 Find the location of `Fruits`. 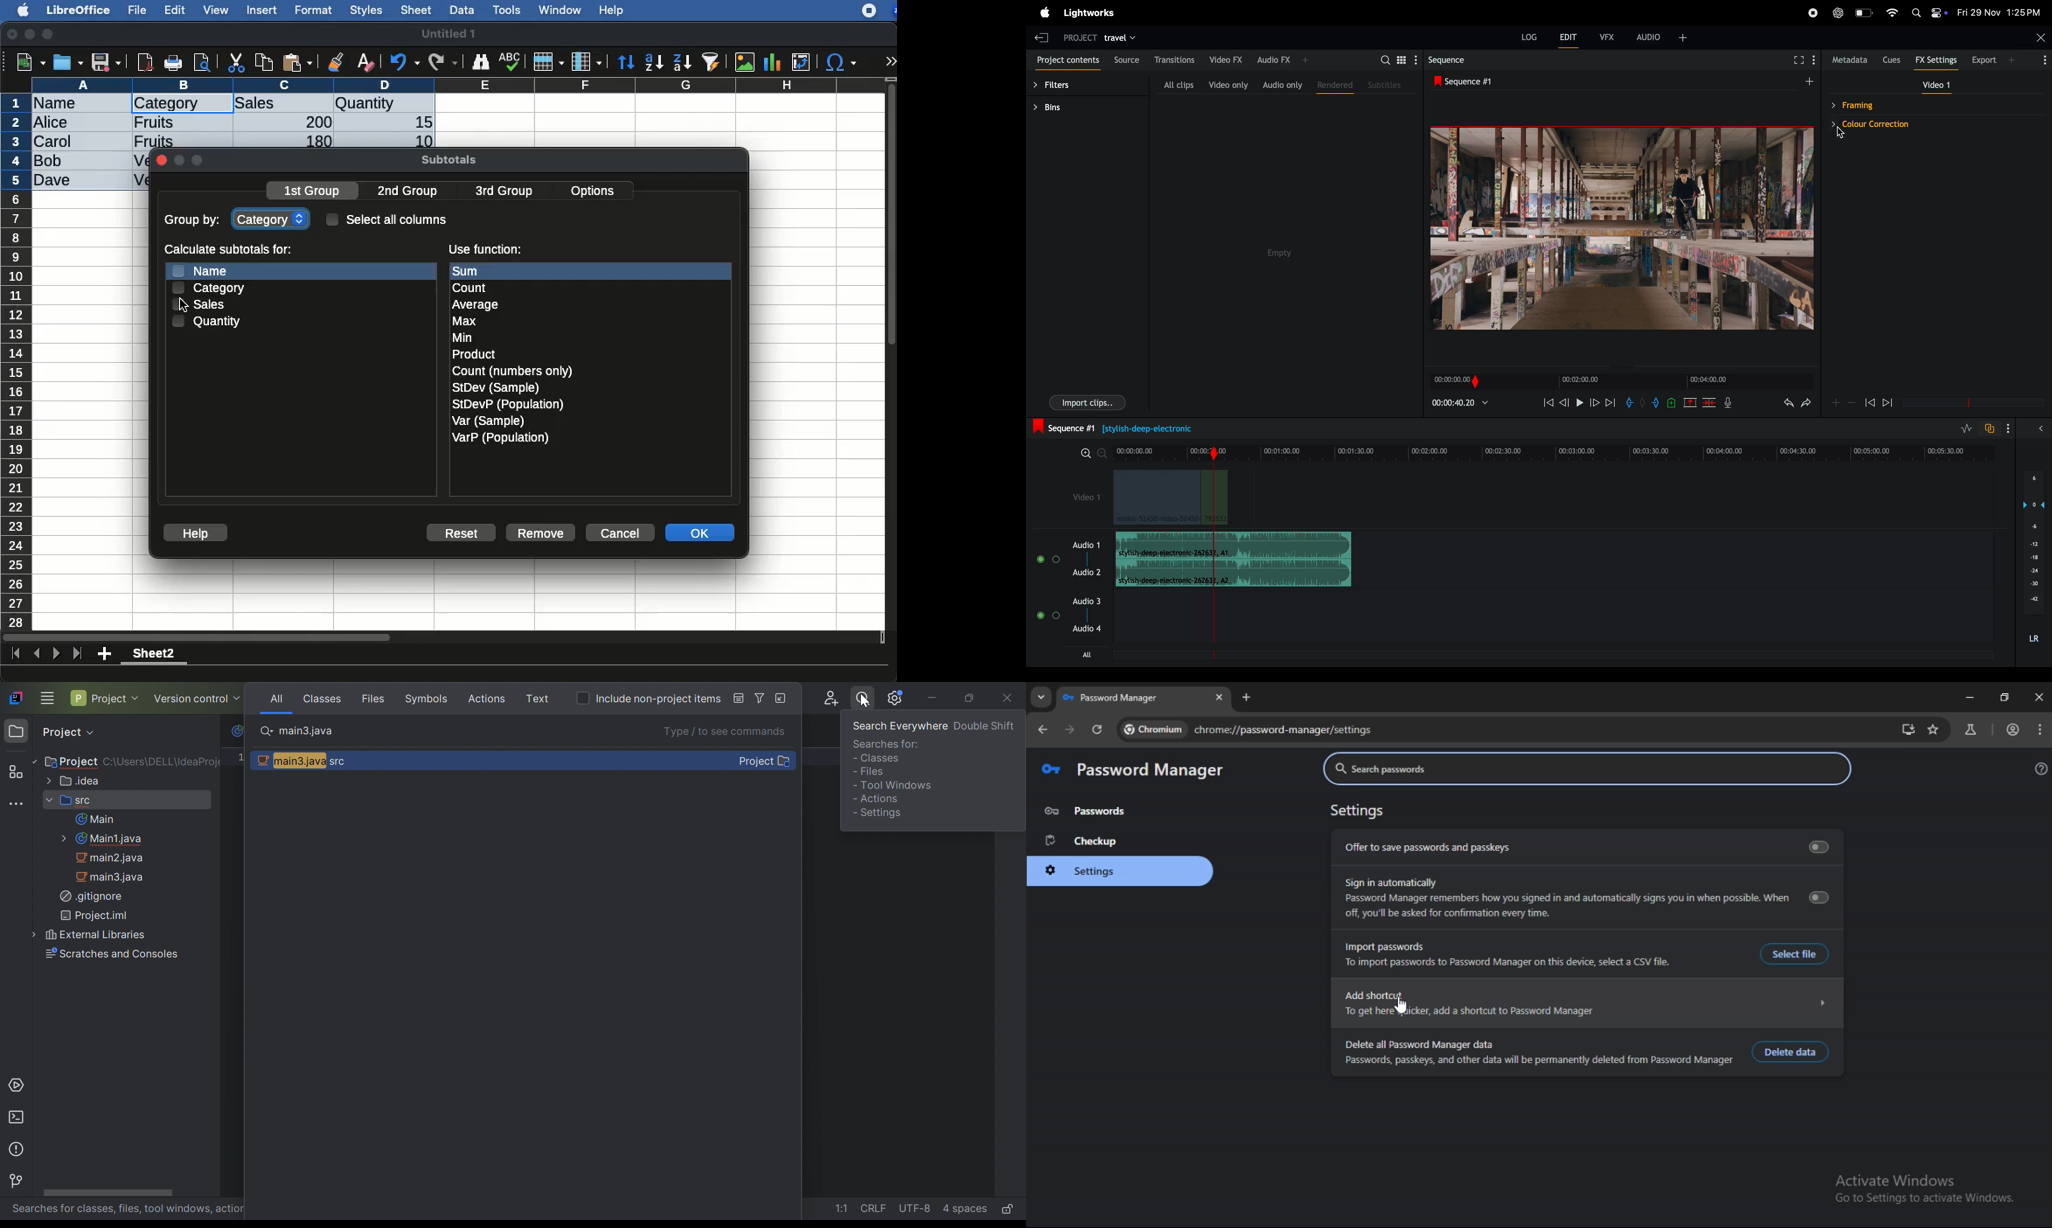

Fruits is located at coordinates (154, 140).